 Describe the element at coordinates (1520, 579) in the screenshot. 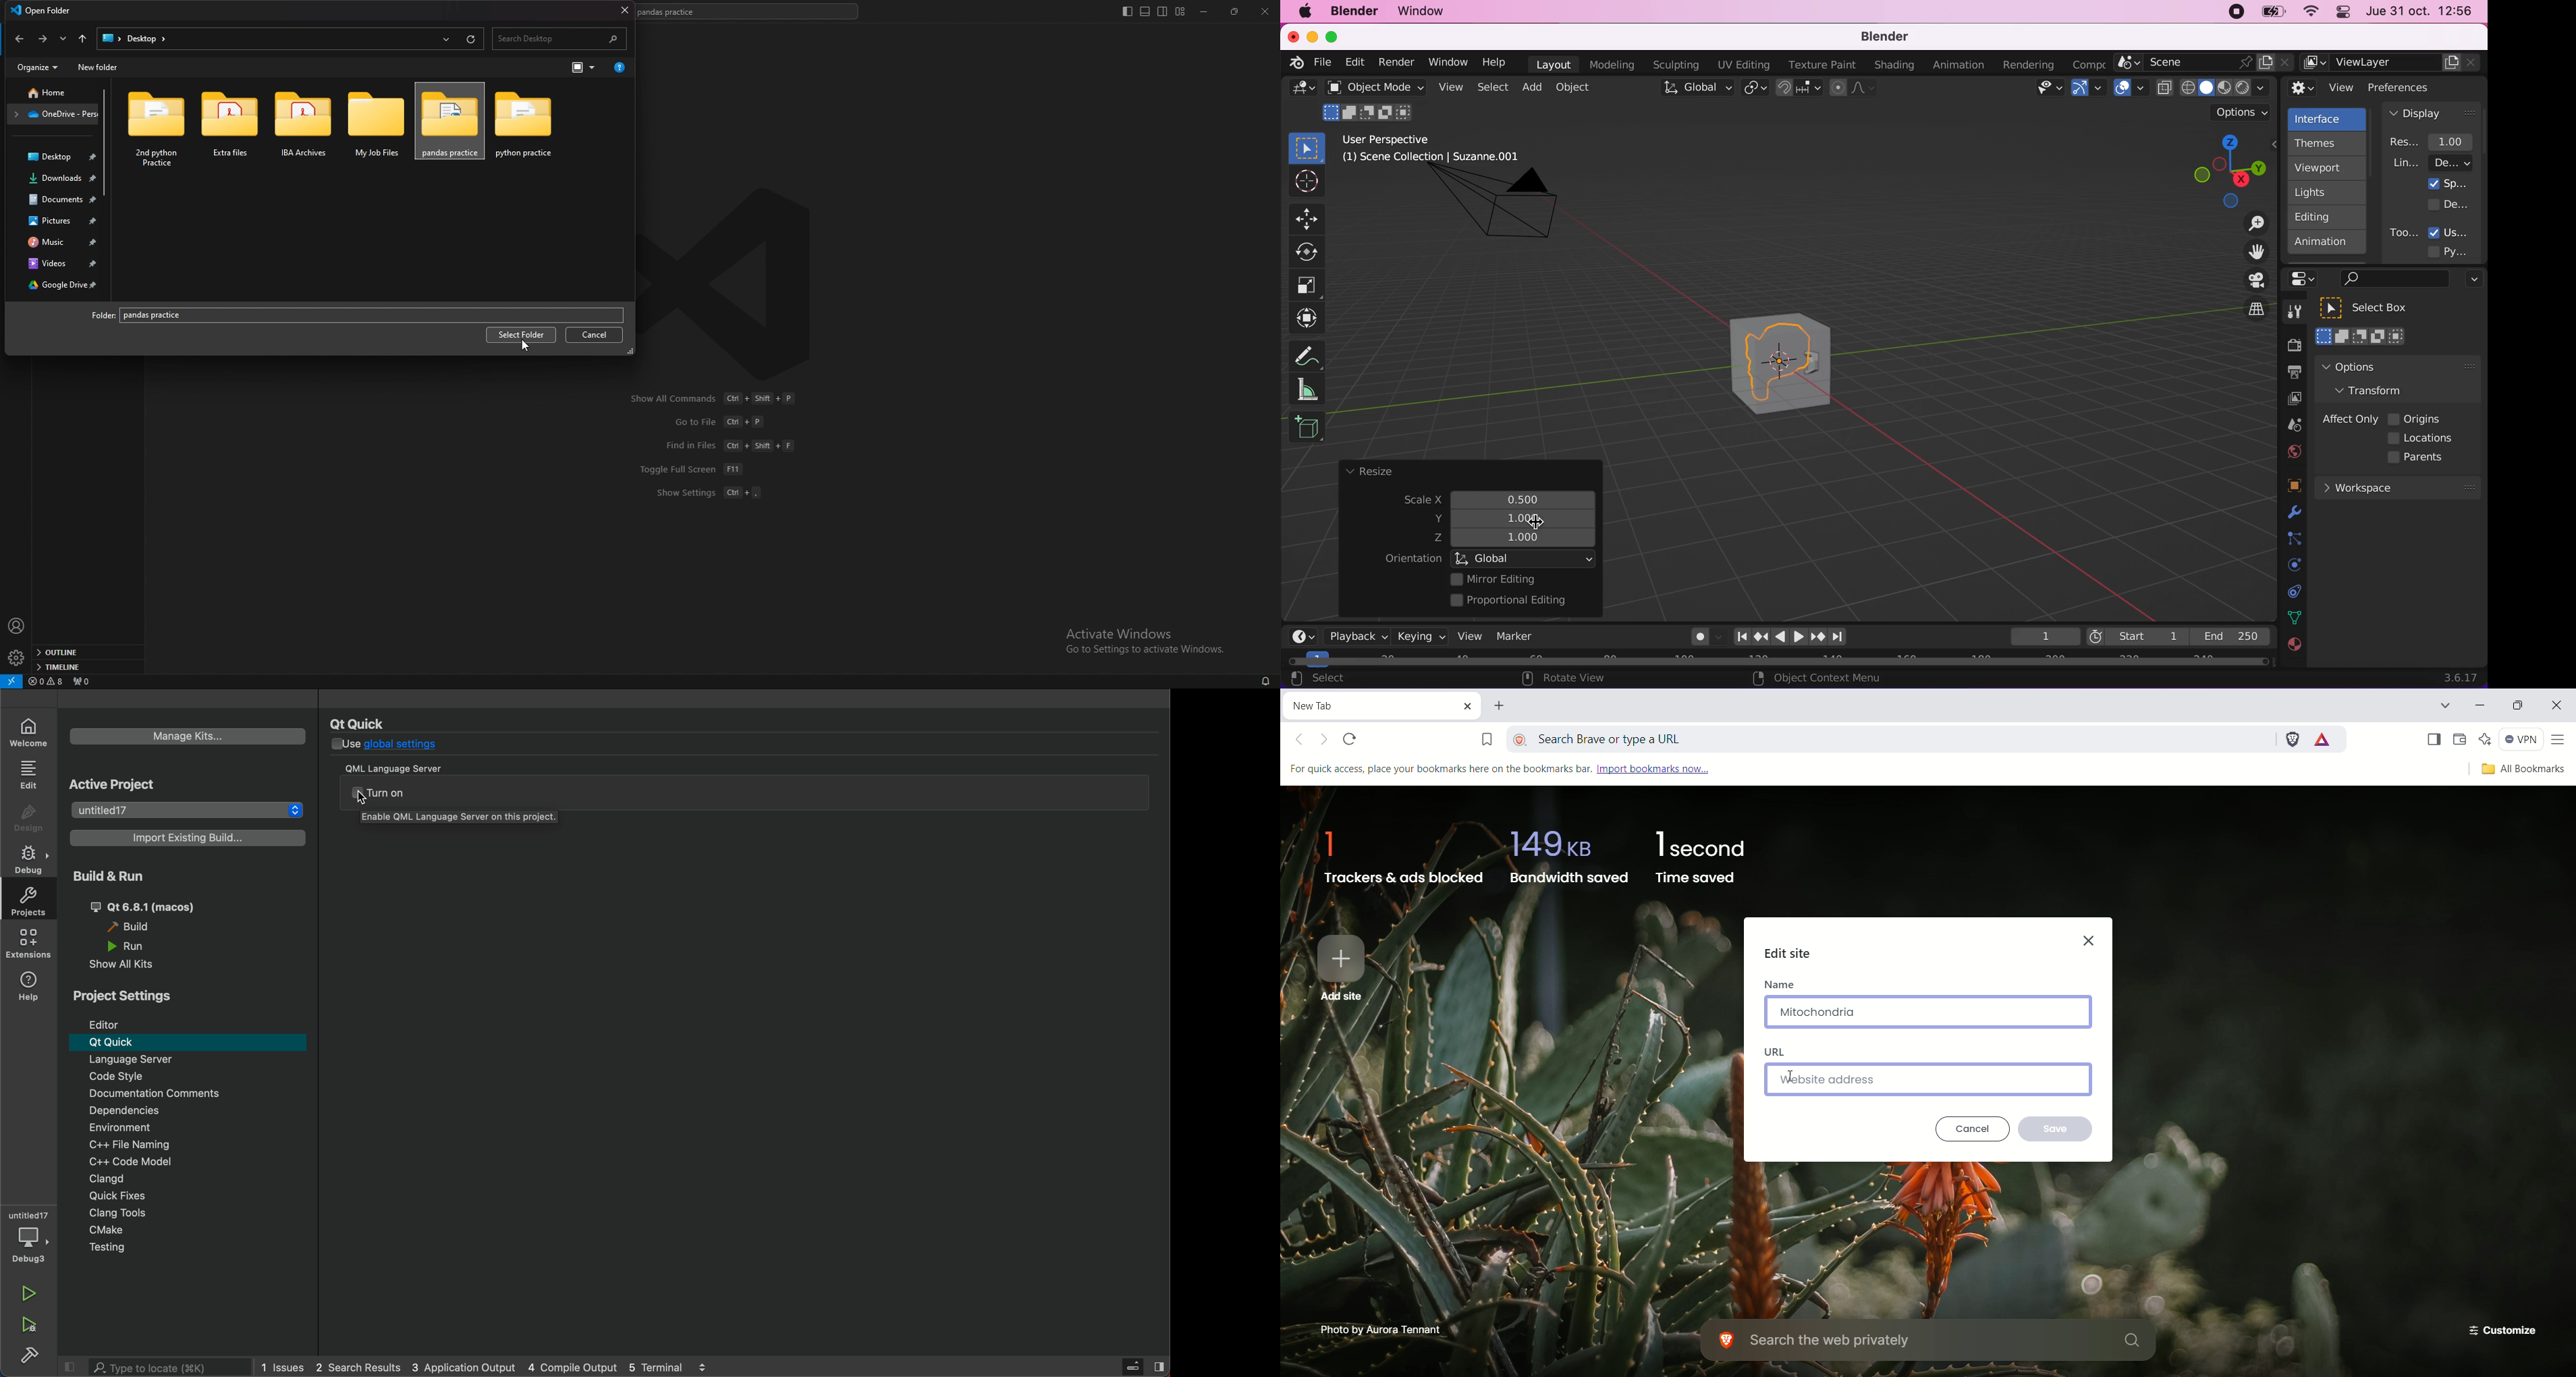

I see `mirror editing` at that location.